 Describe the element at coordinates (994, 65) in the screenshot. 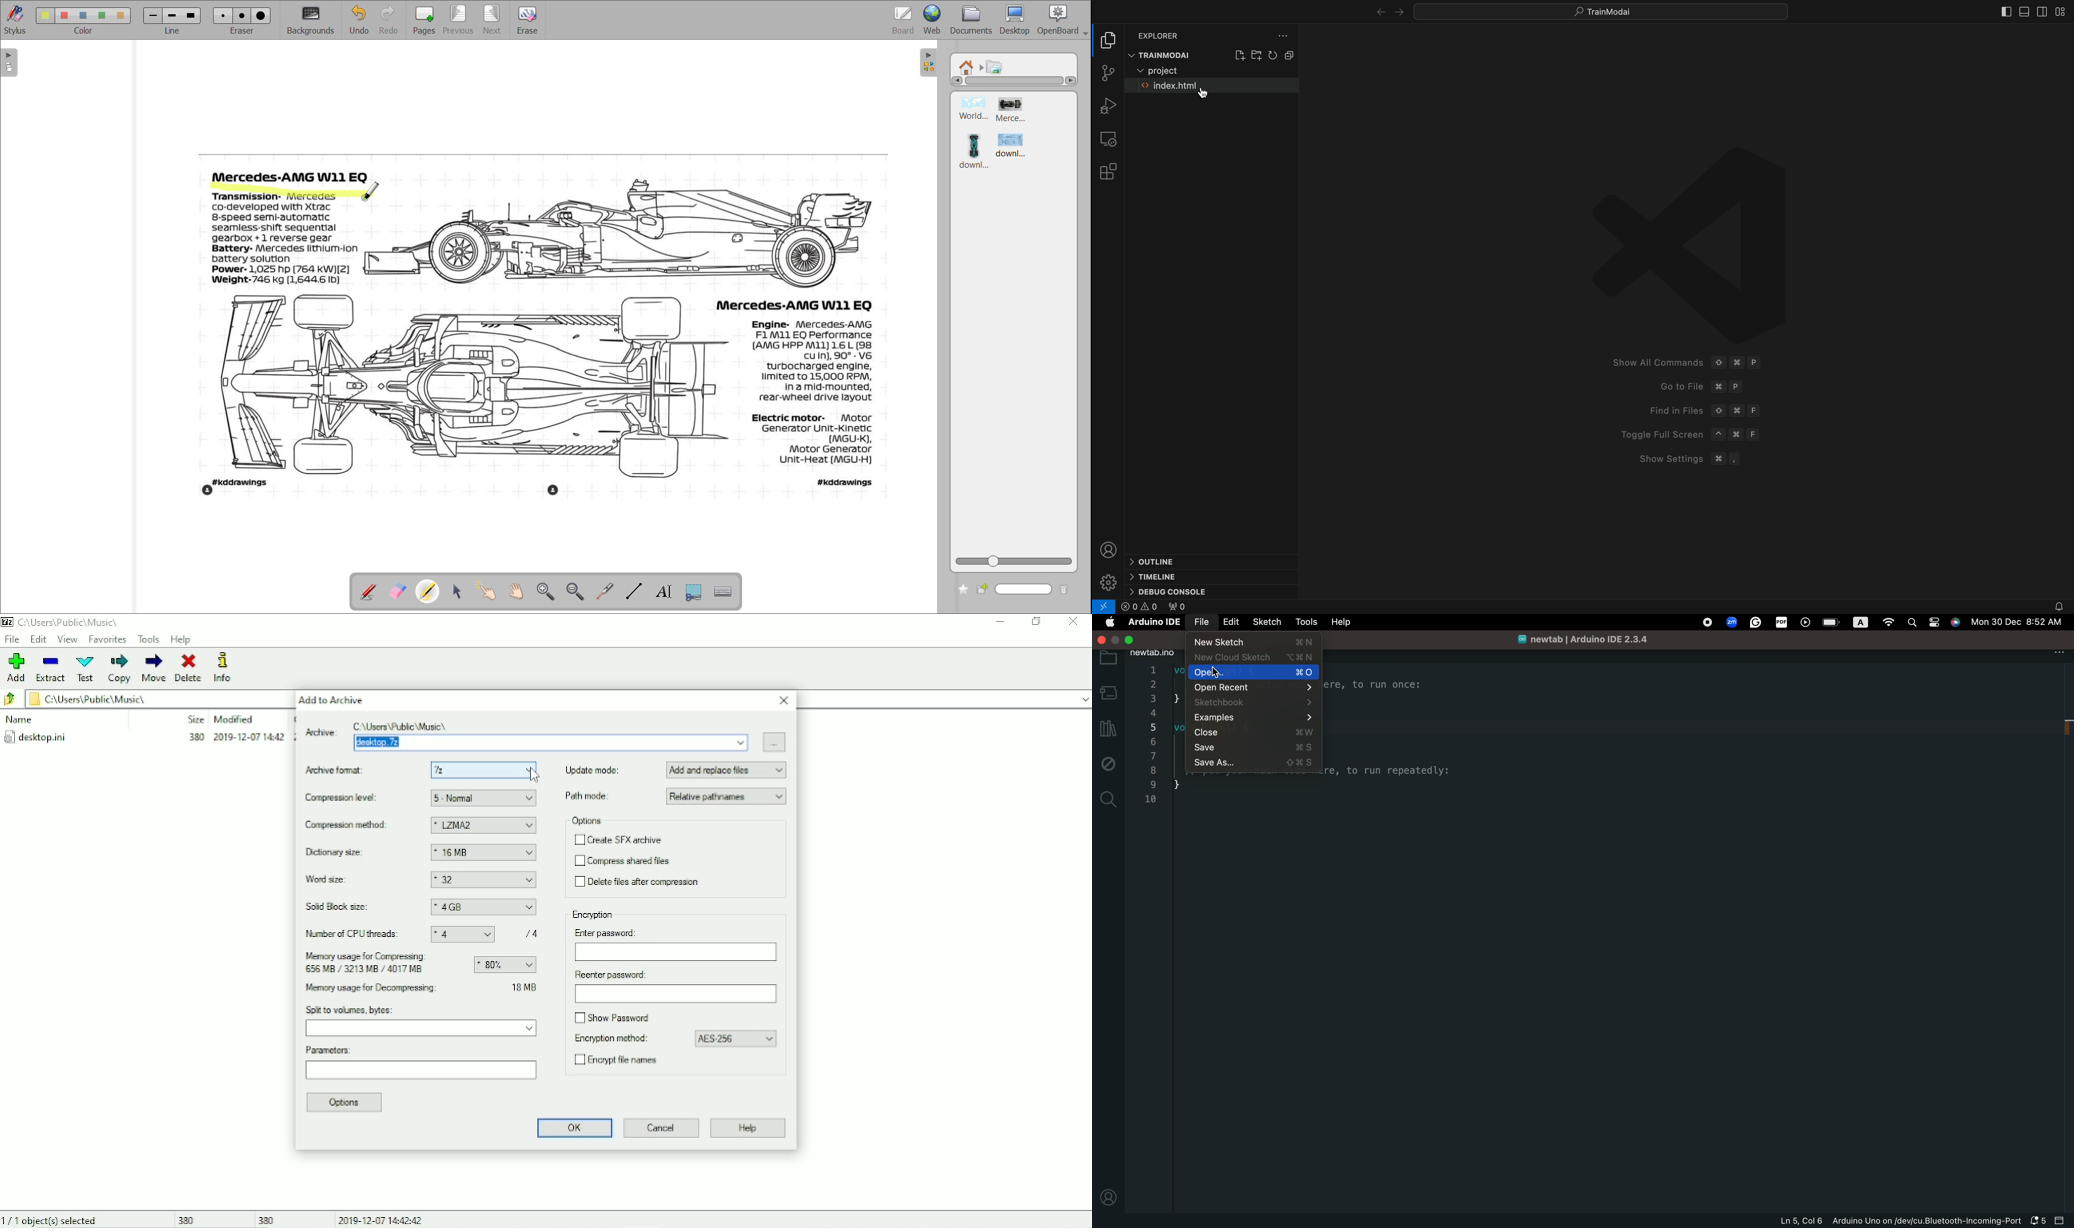

I see `pictures` at that location.